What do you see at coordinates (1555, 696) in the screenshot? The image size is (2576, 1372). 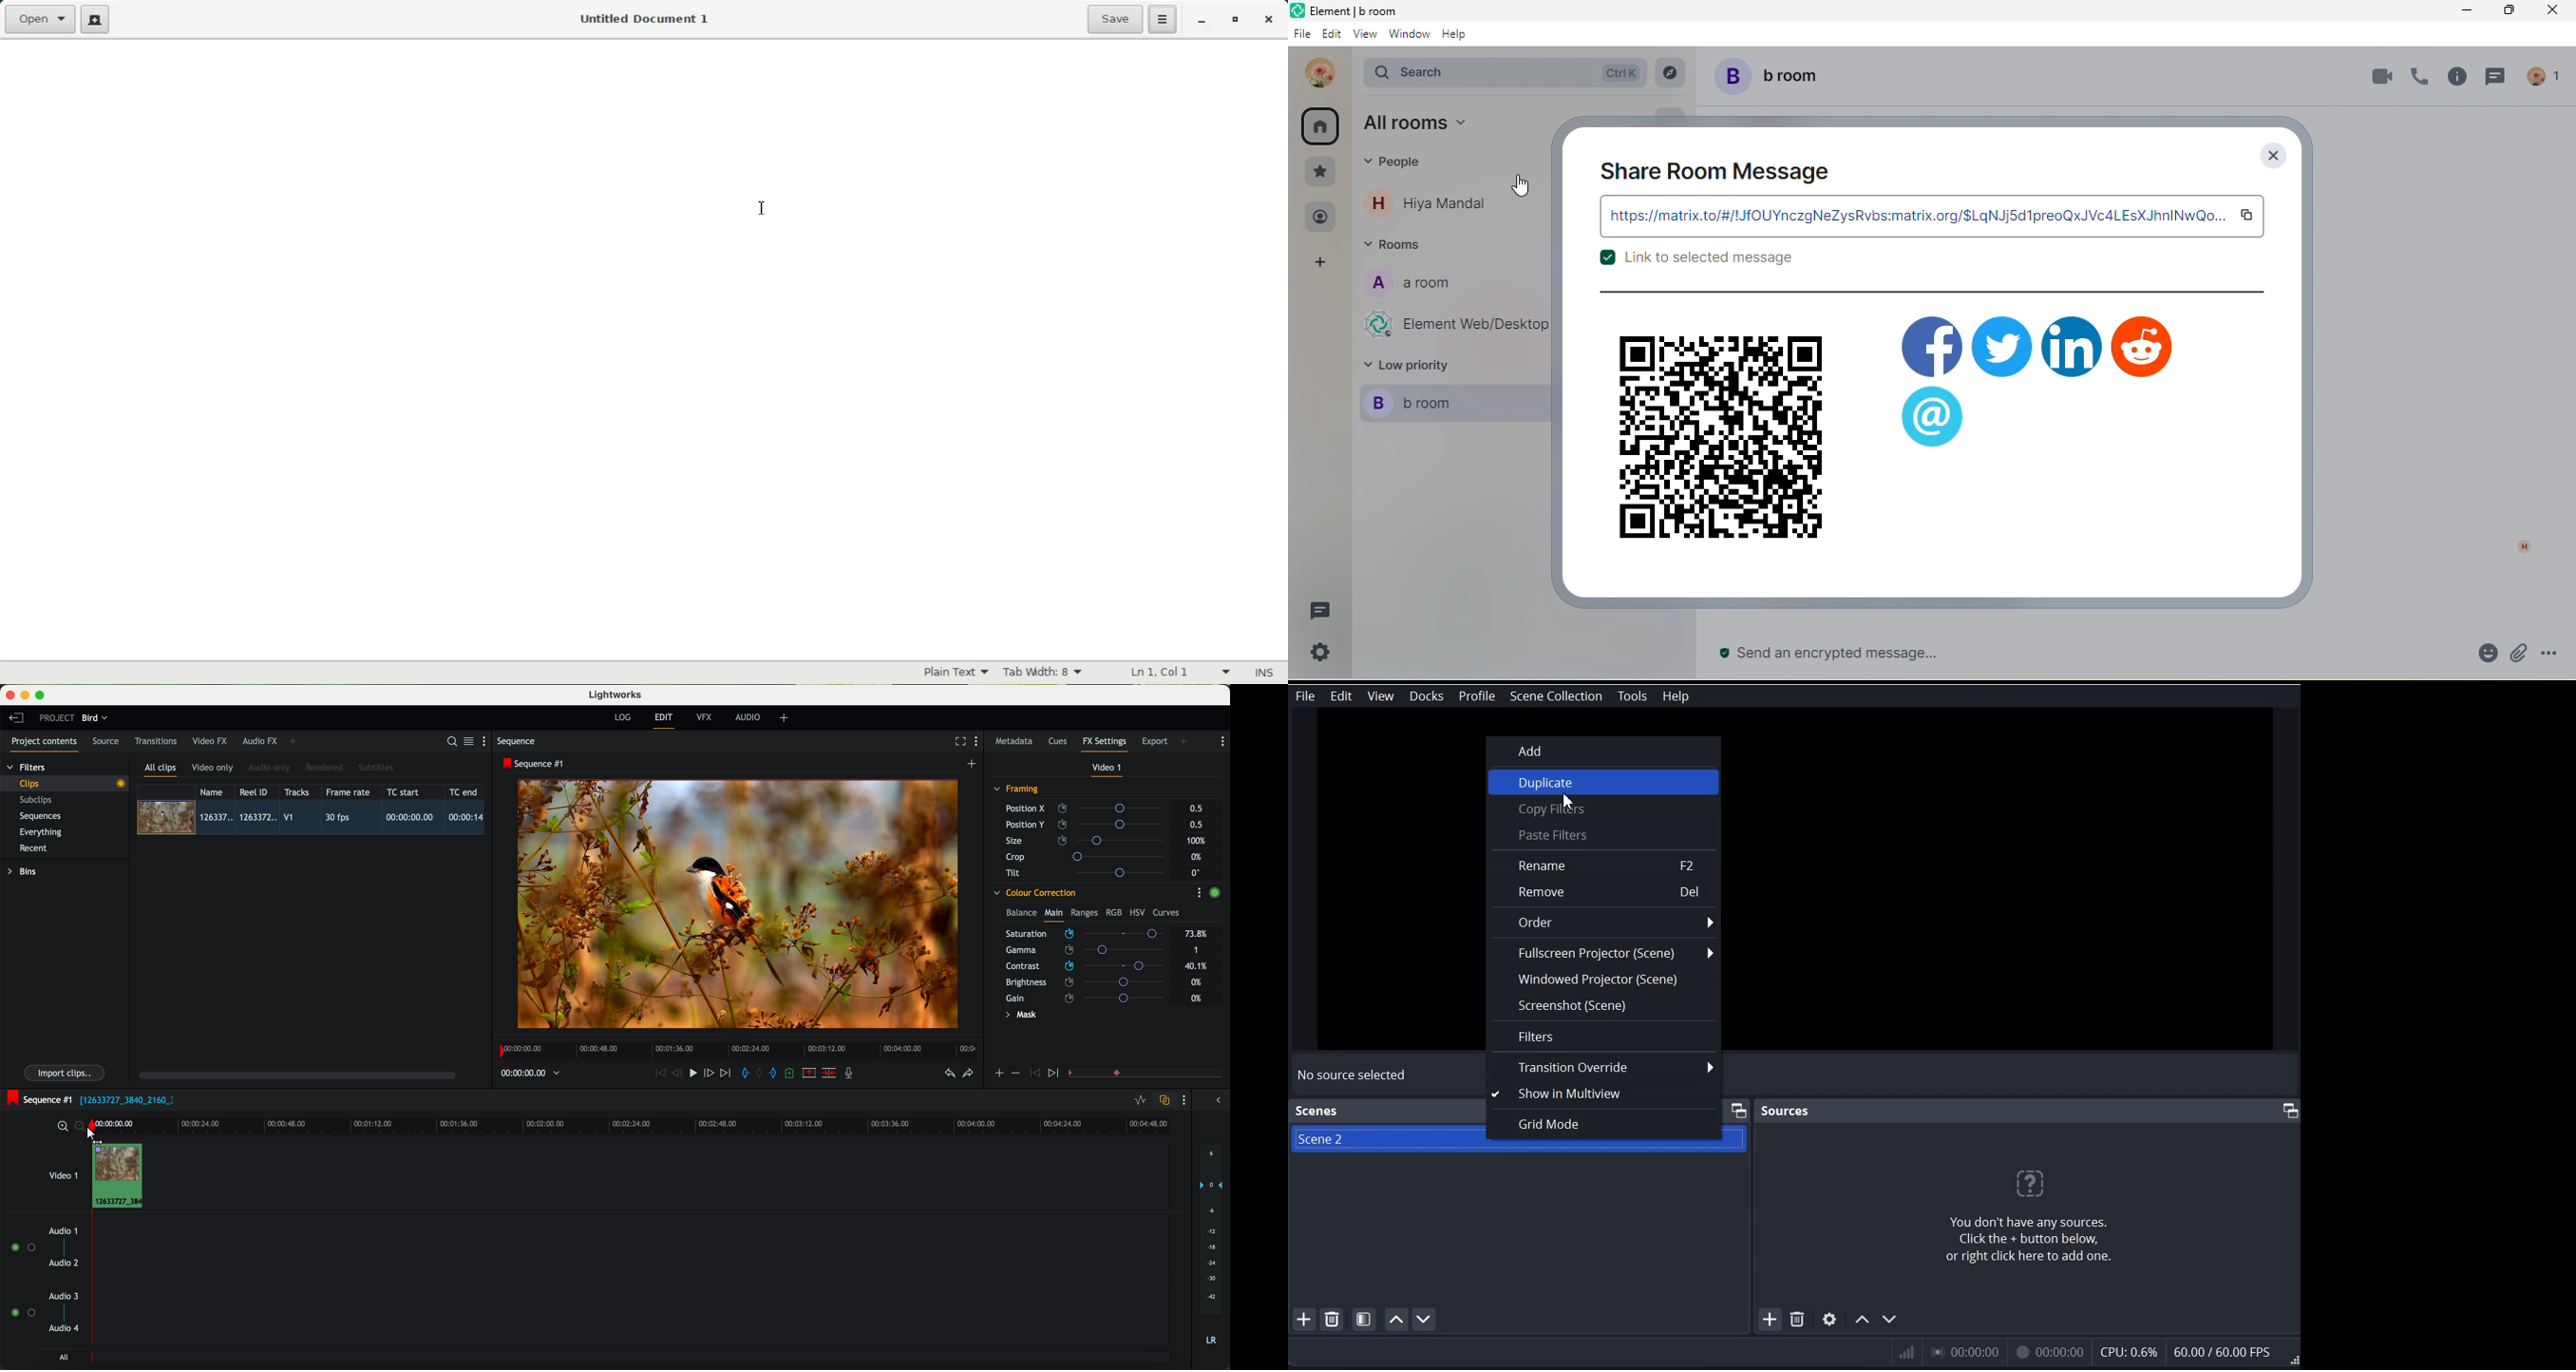 I see `Scene Collection` at bounding box center [1555, 696].